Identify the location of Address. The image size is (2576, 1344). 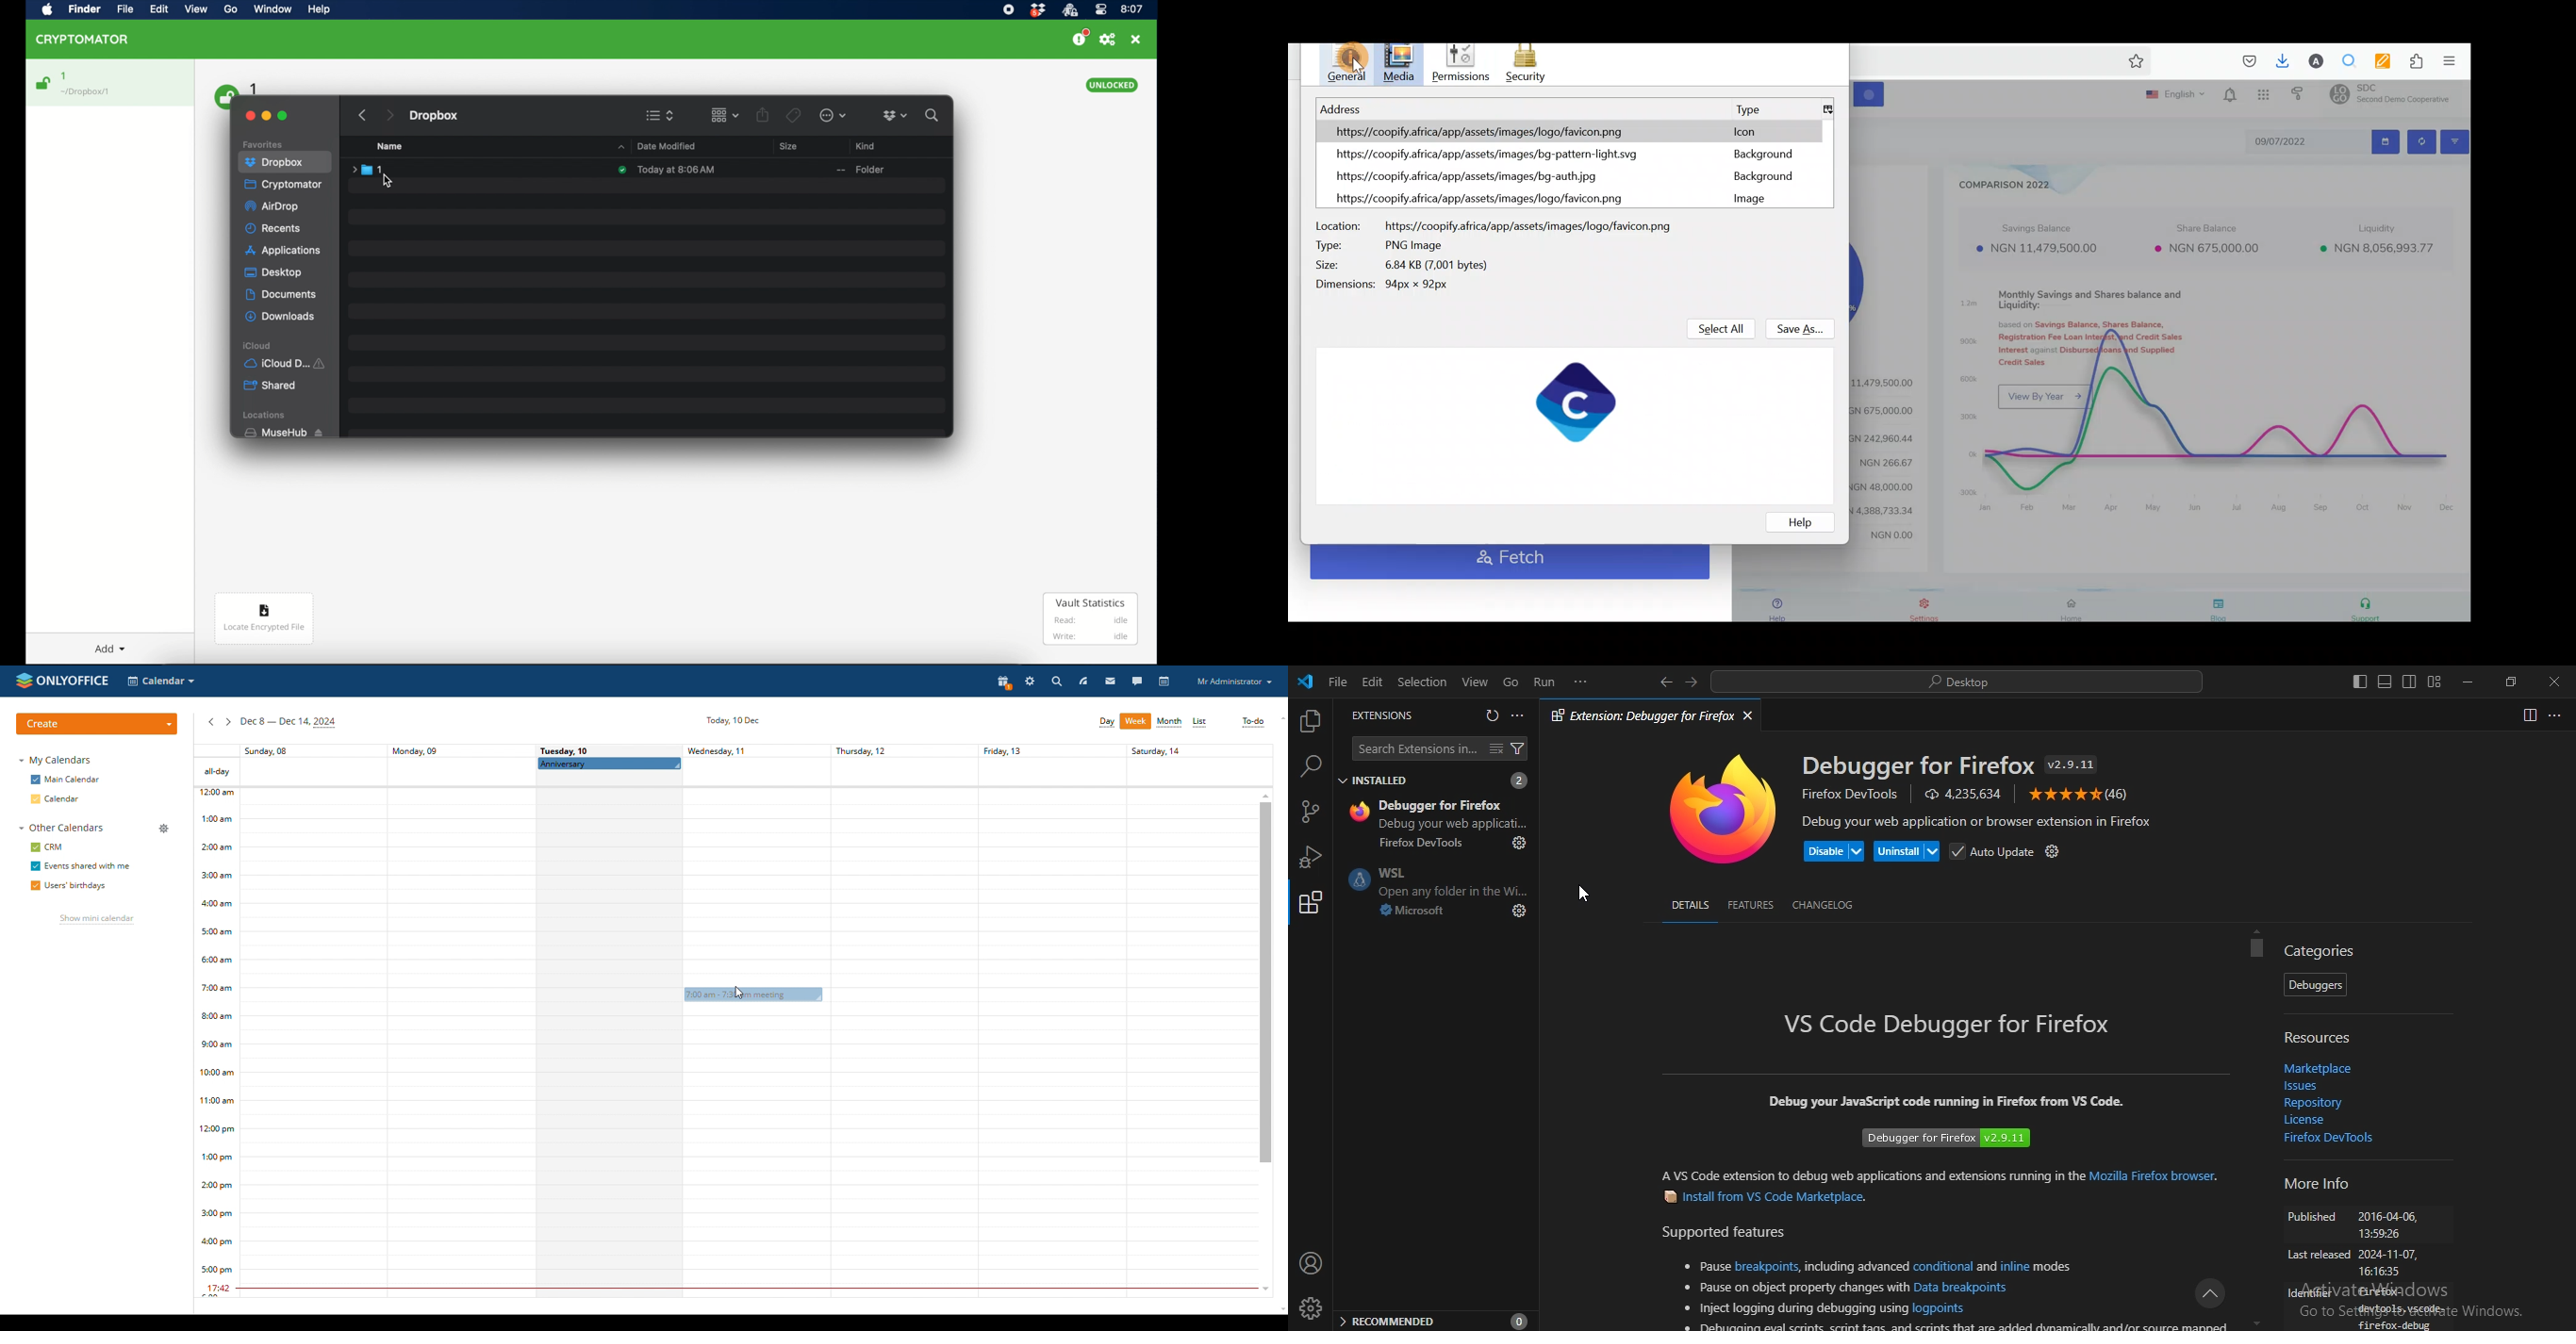
(1481, 157).